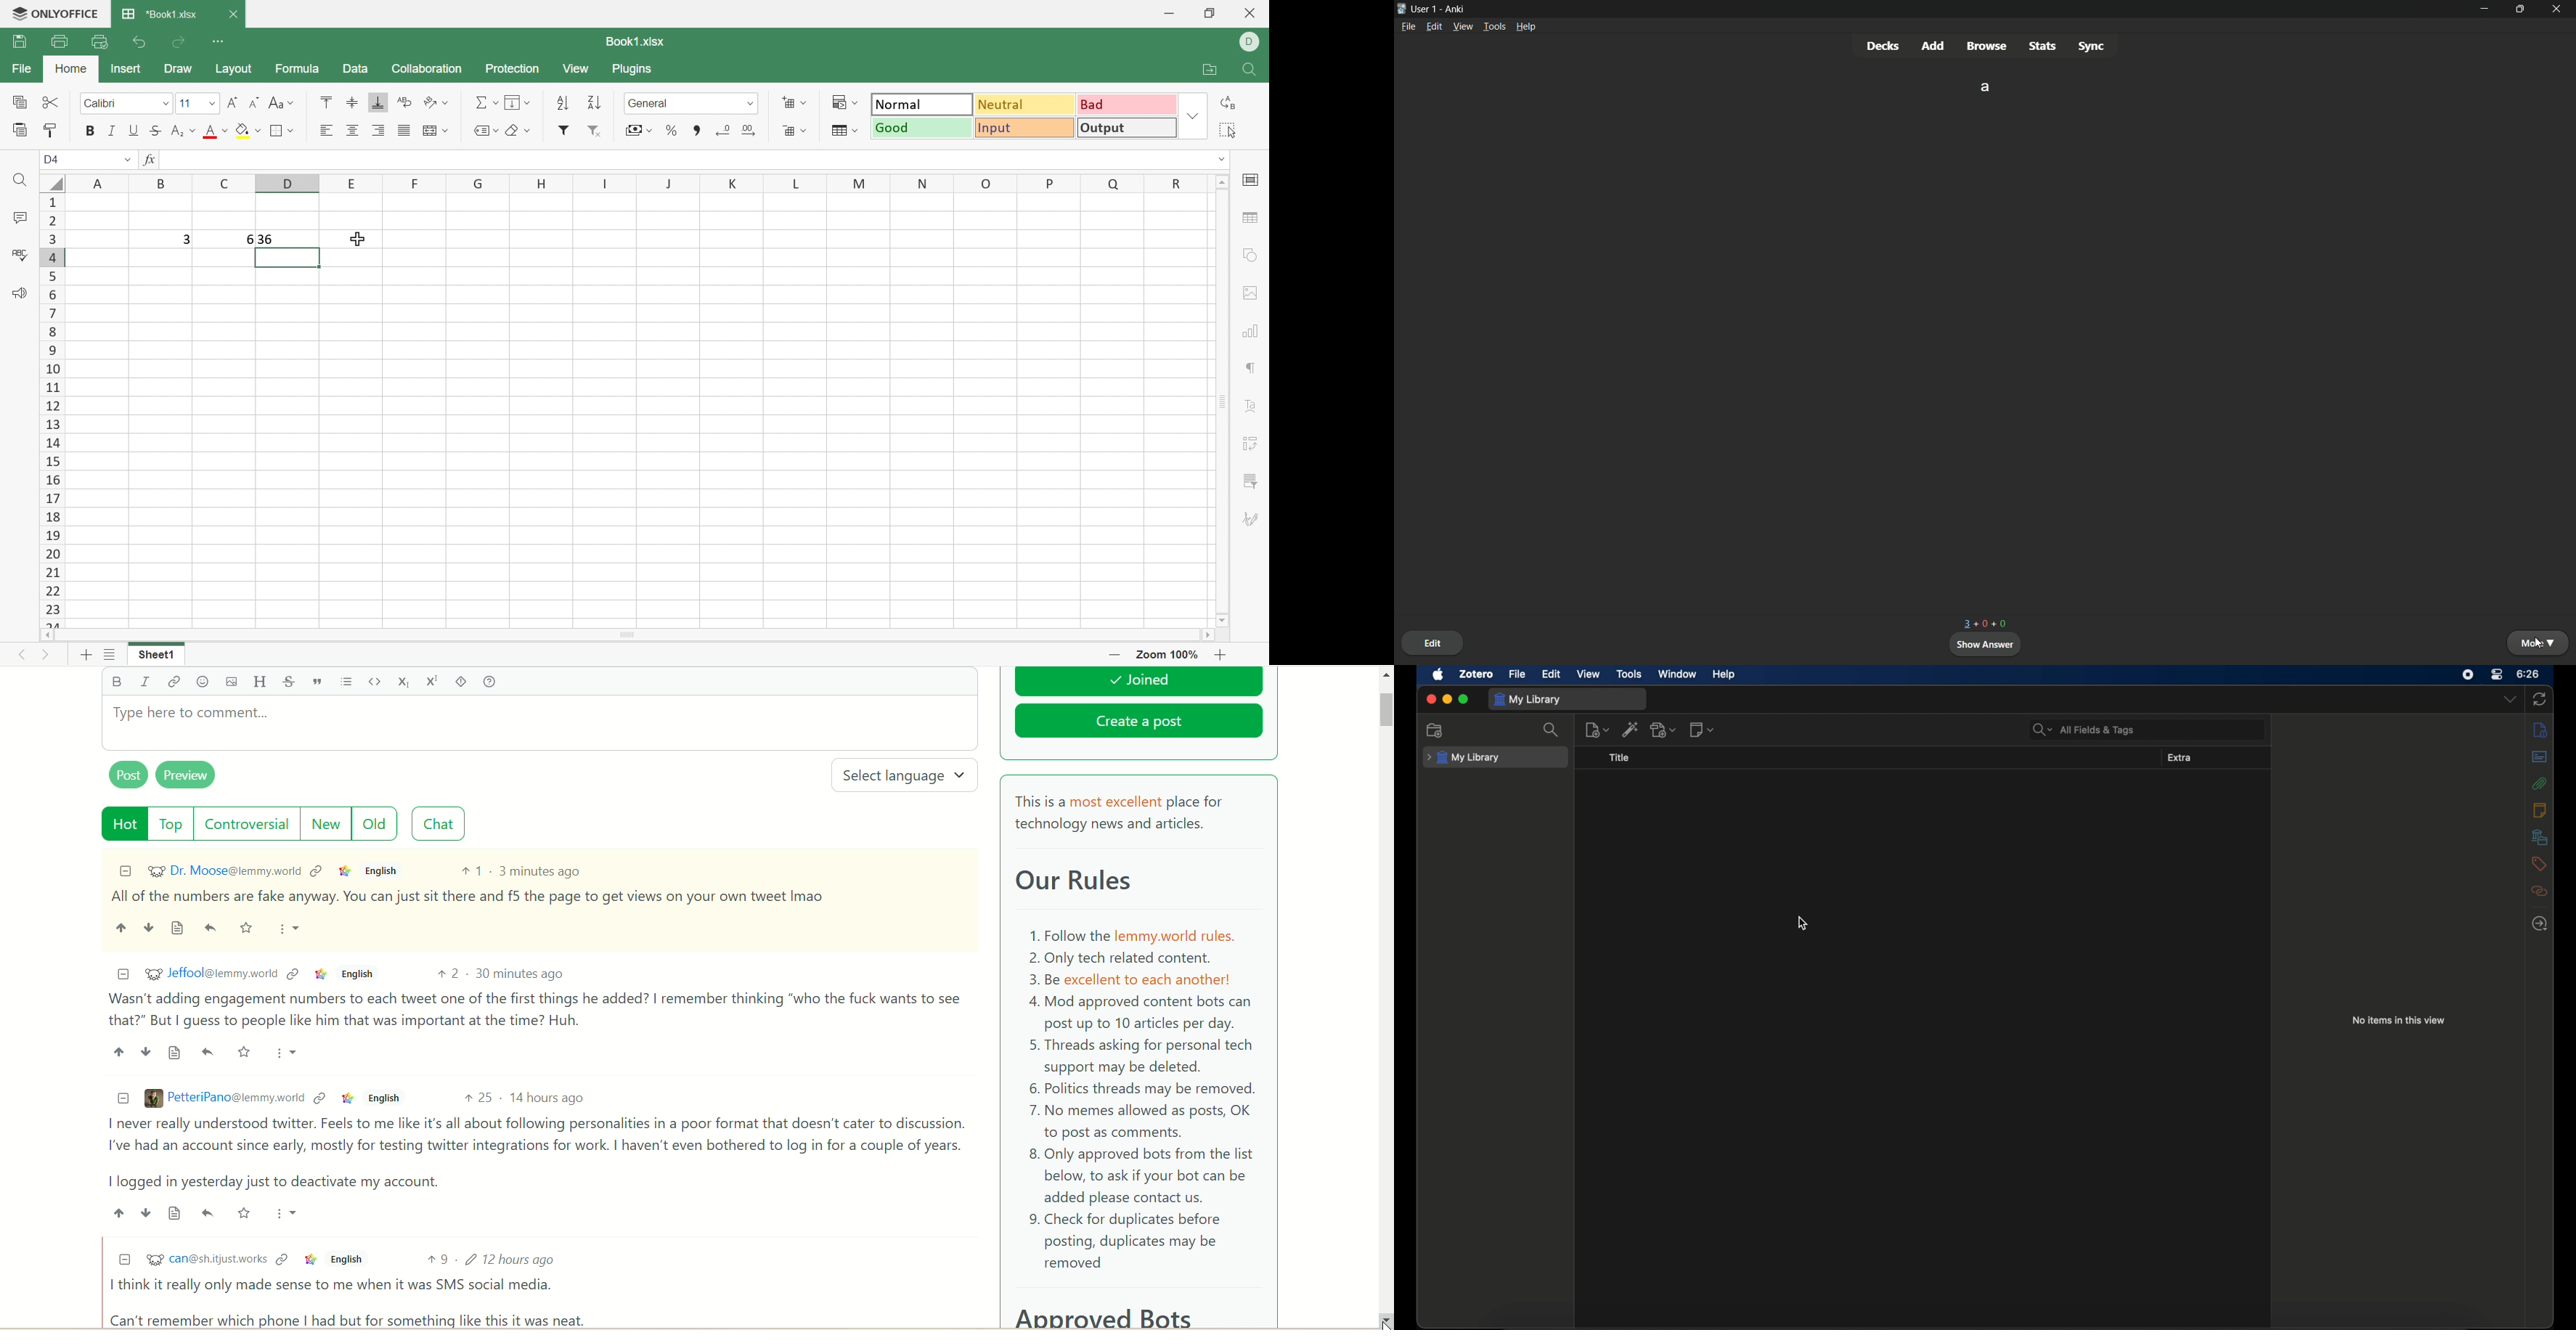  Describe the element at coordinates (281, 102) in the screenshot. I see `Change case` at that location.